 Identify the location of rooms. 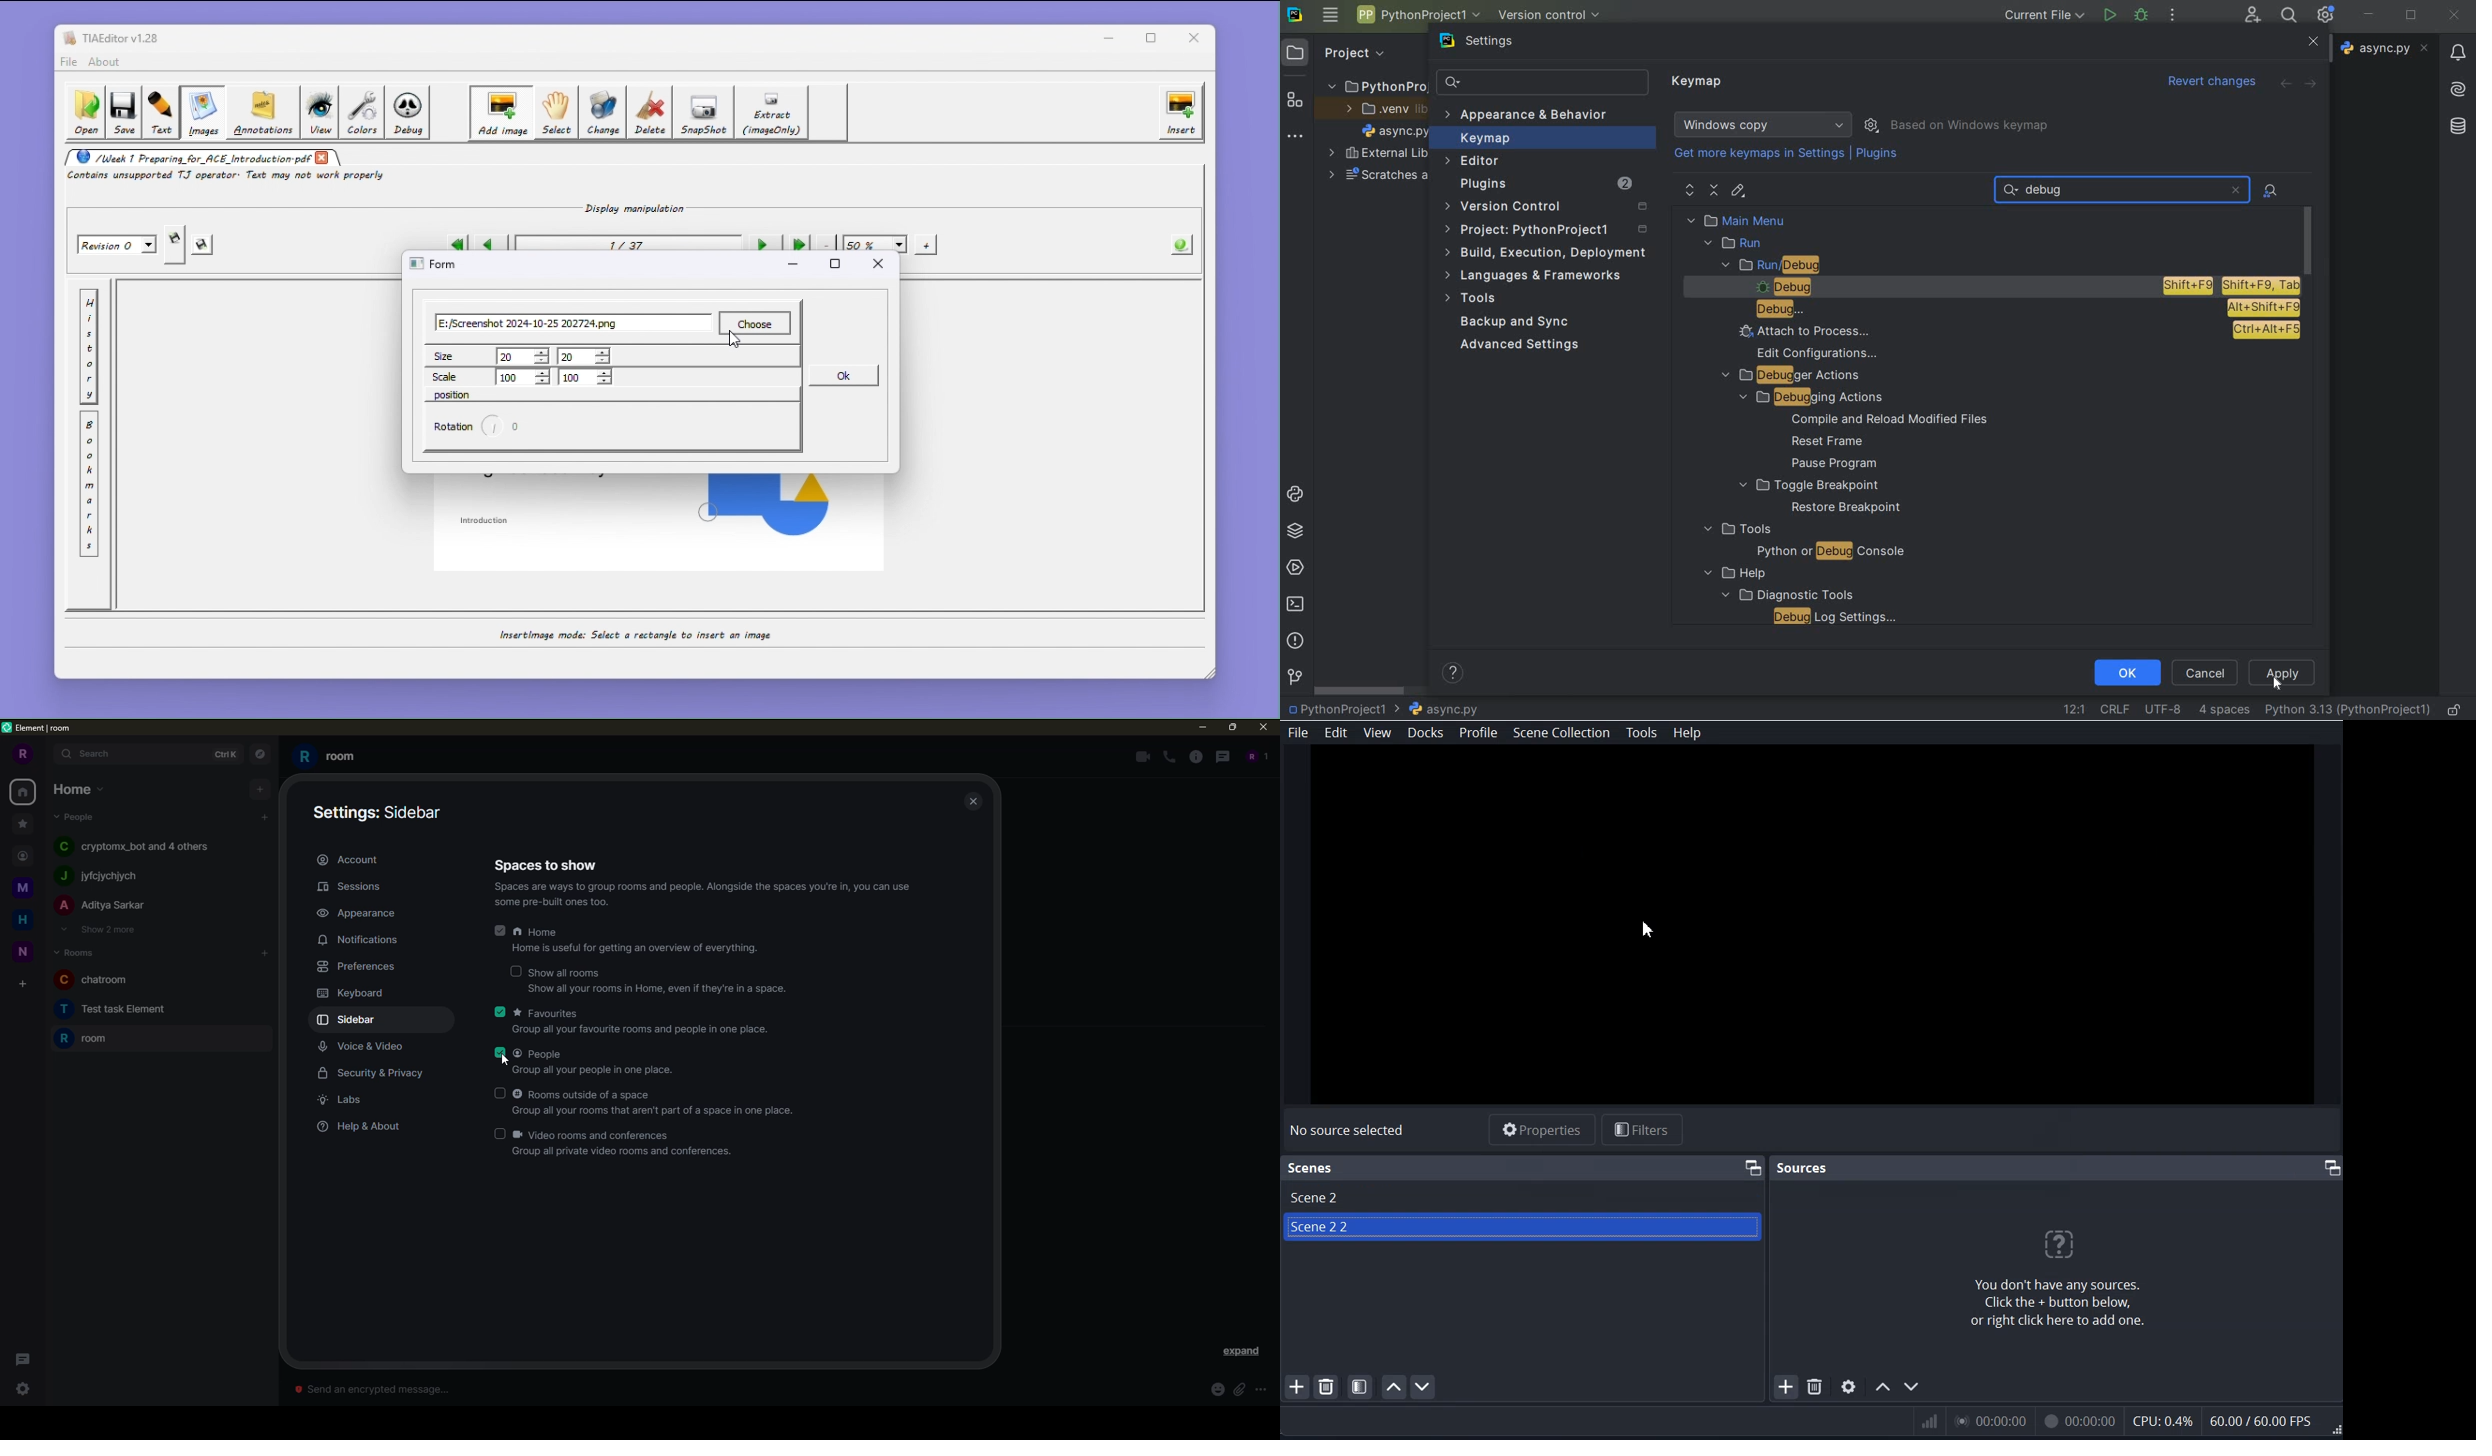
(75, 951).